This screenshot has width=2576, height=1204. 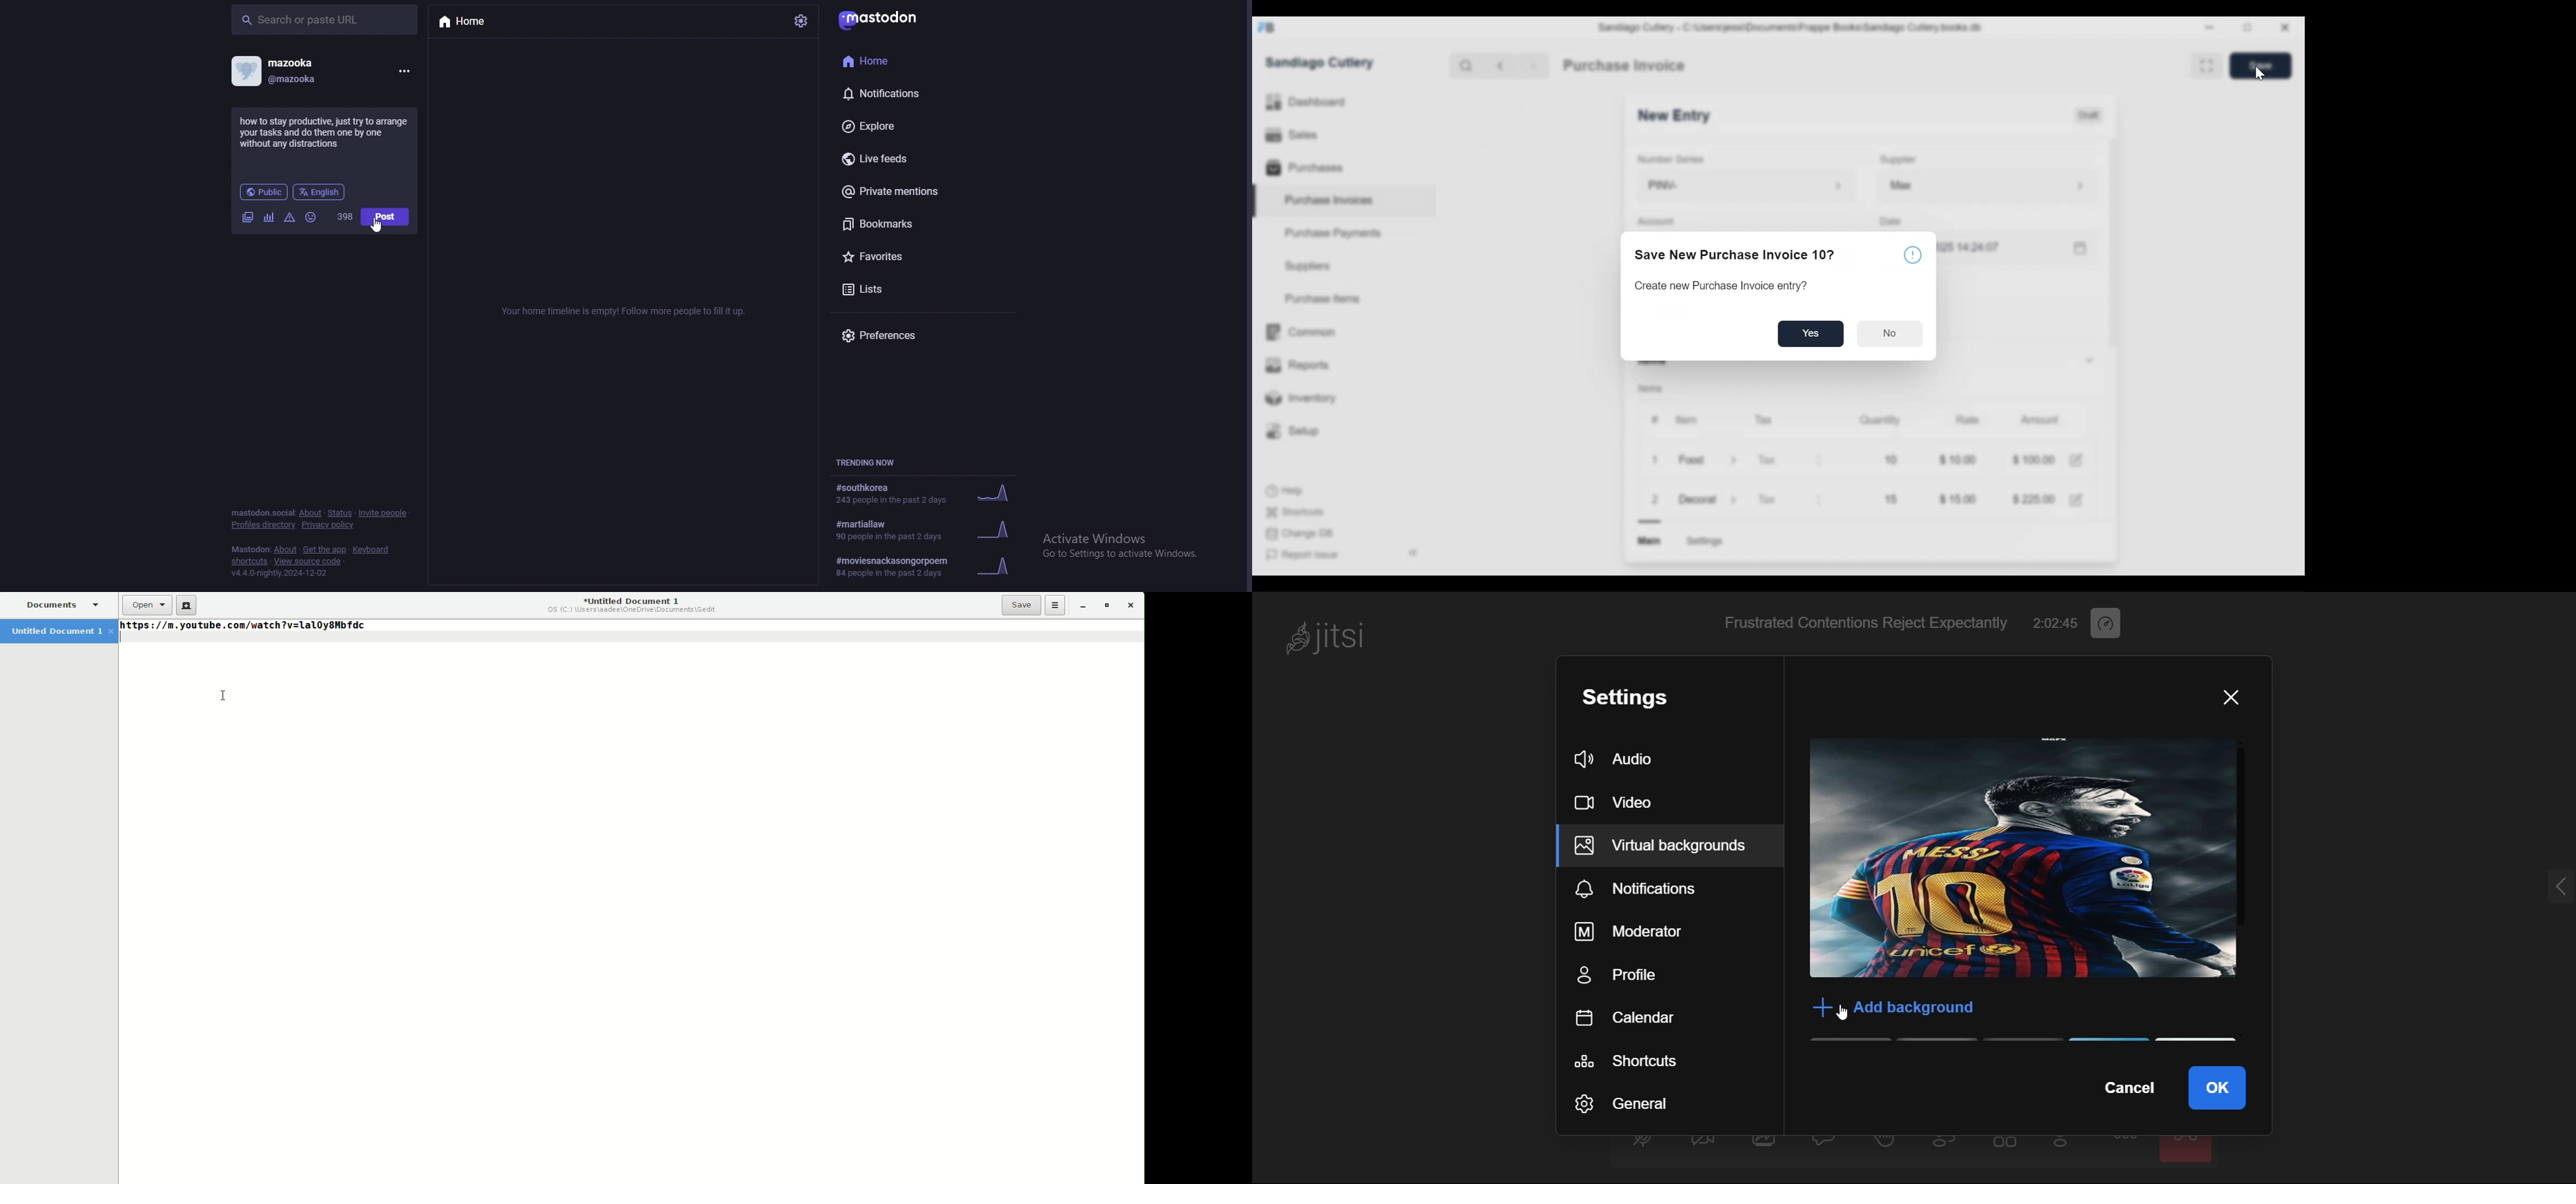 What do you see at coordinates (269, 217) in the screenshot?
I see `chart` at bounding box center [269, 217].